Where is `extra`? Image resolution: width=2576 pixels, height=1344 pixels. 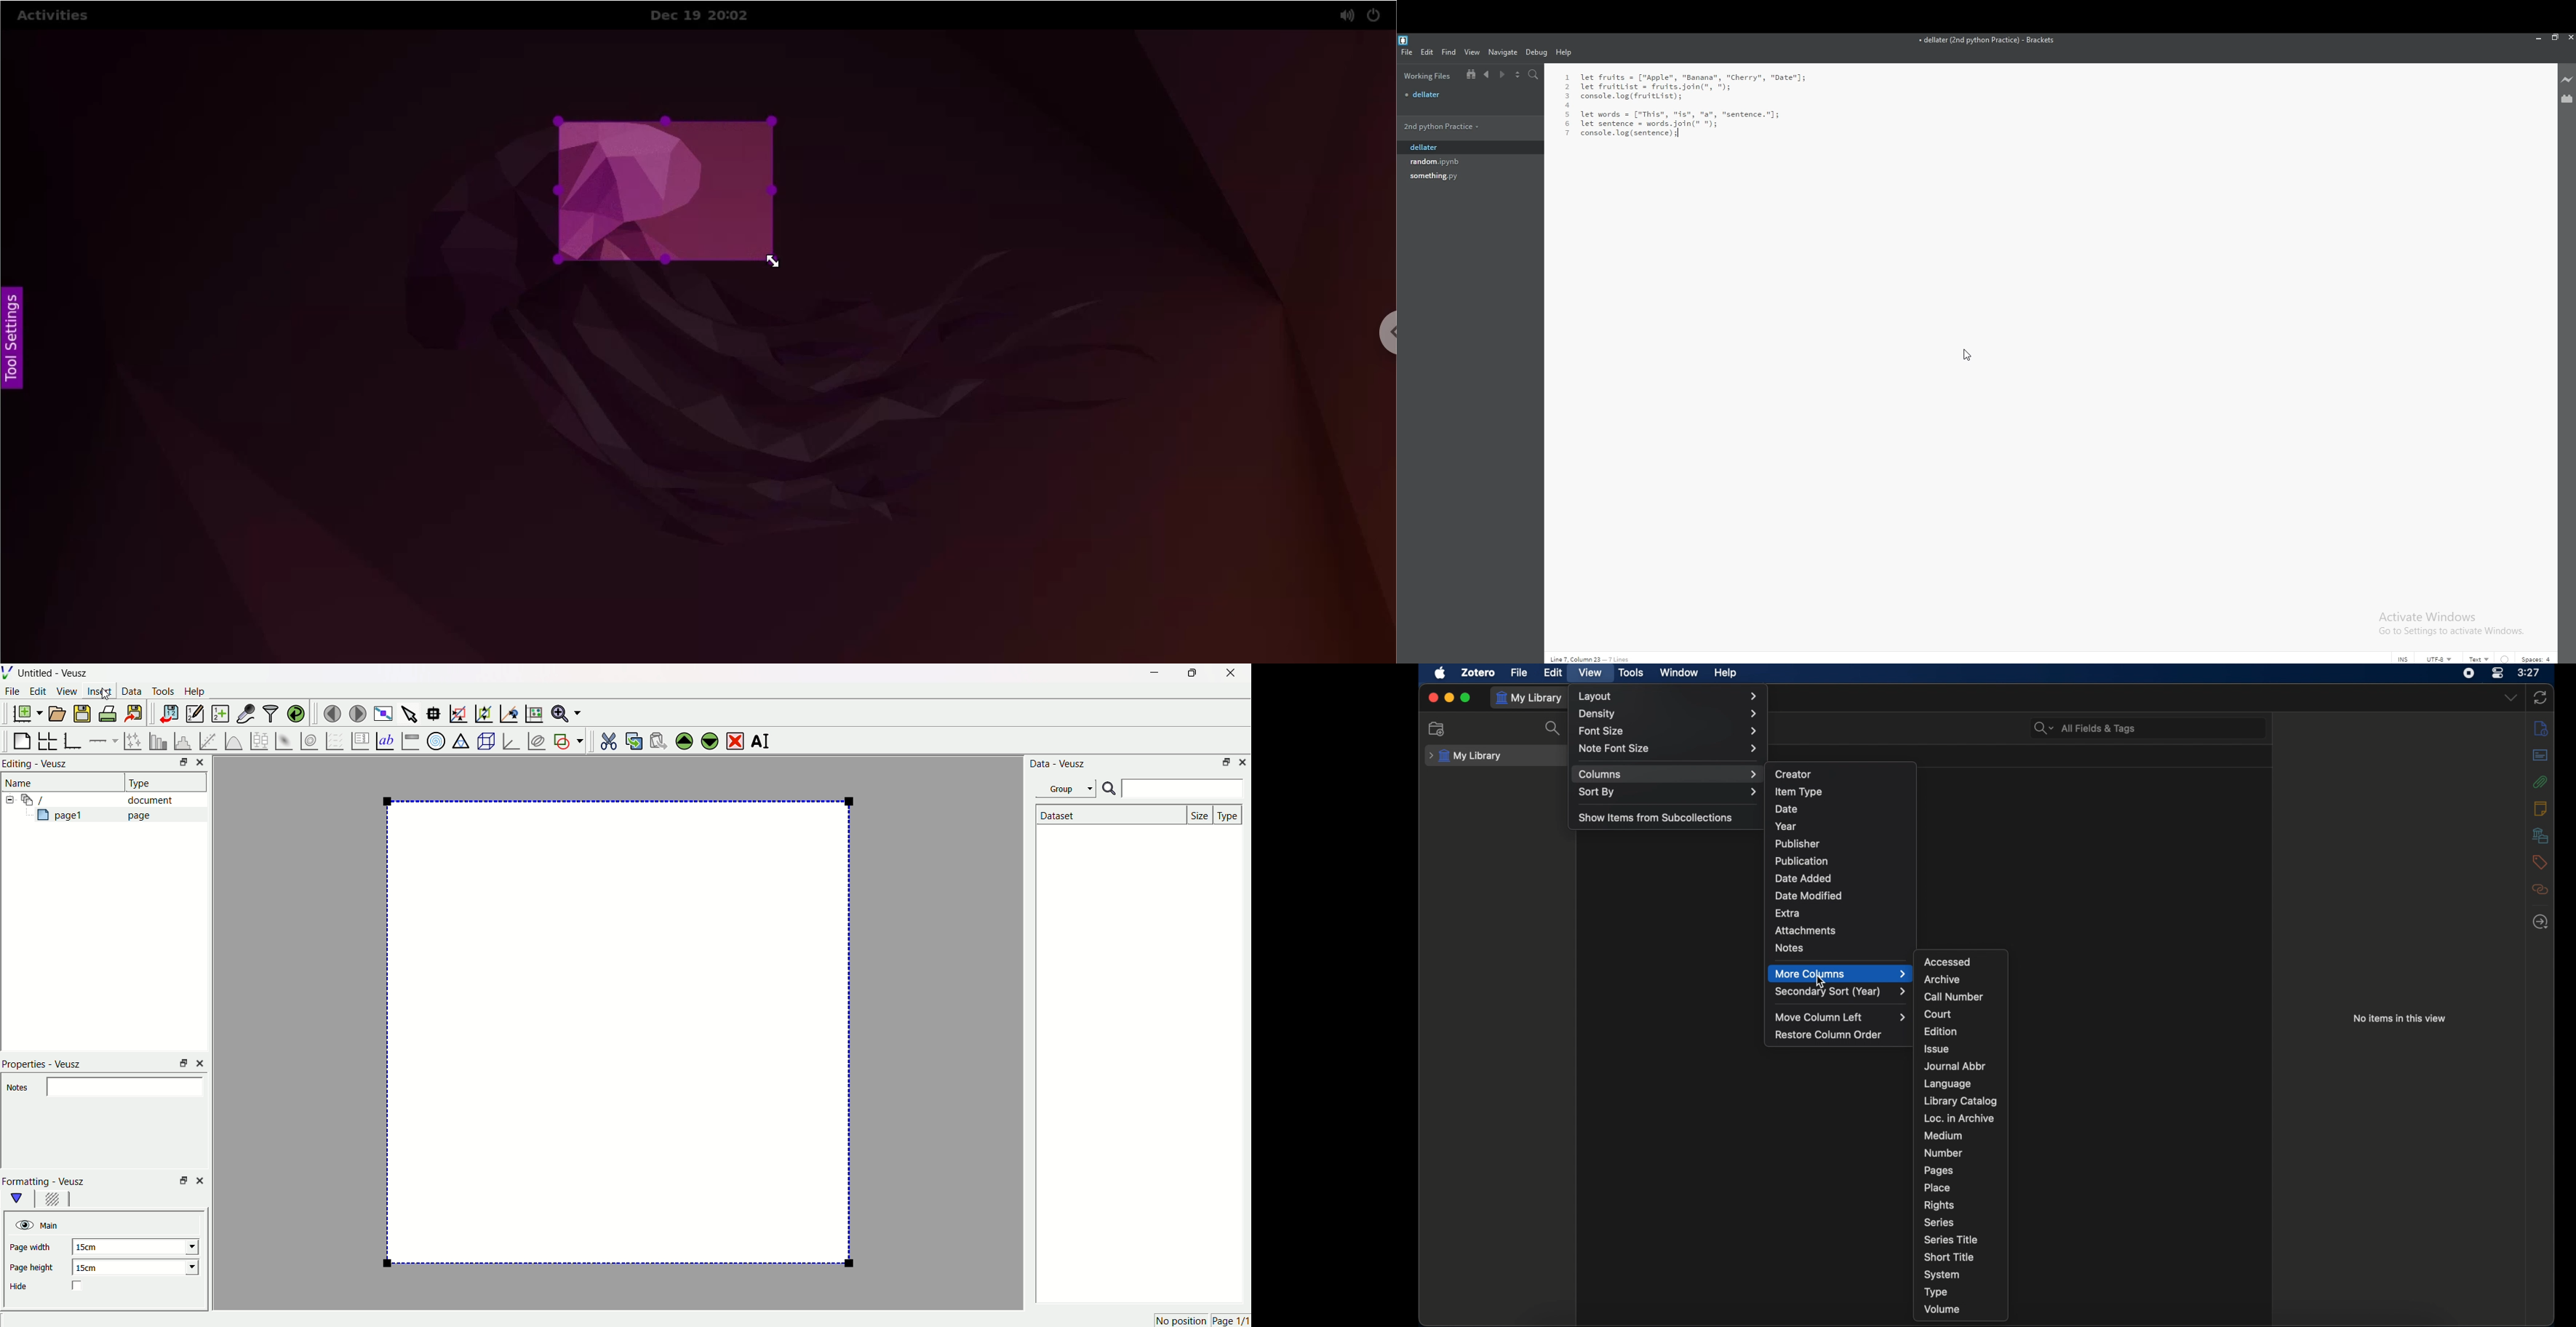 extra is located at coordinates (1789, 912).